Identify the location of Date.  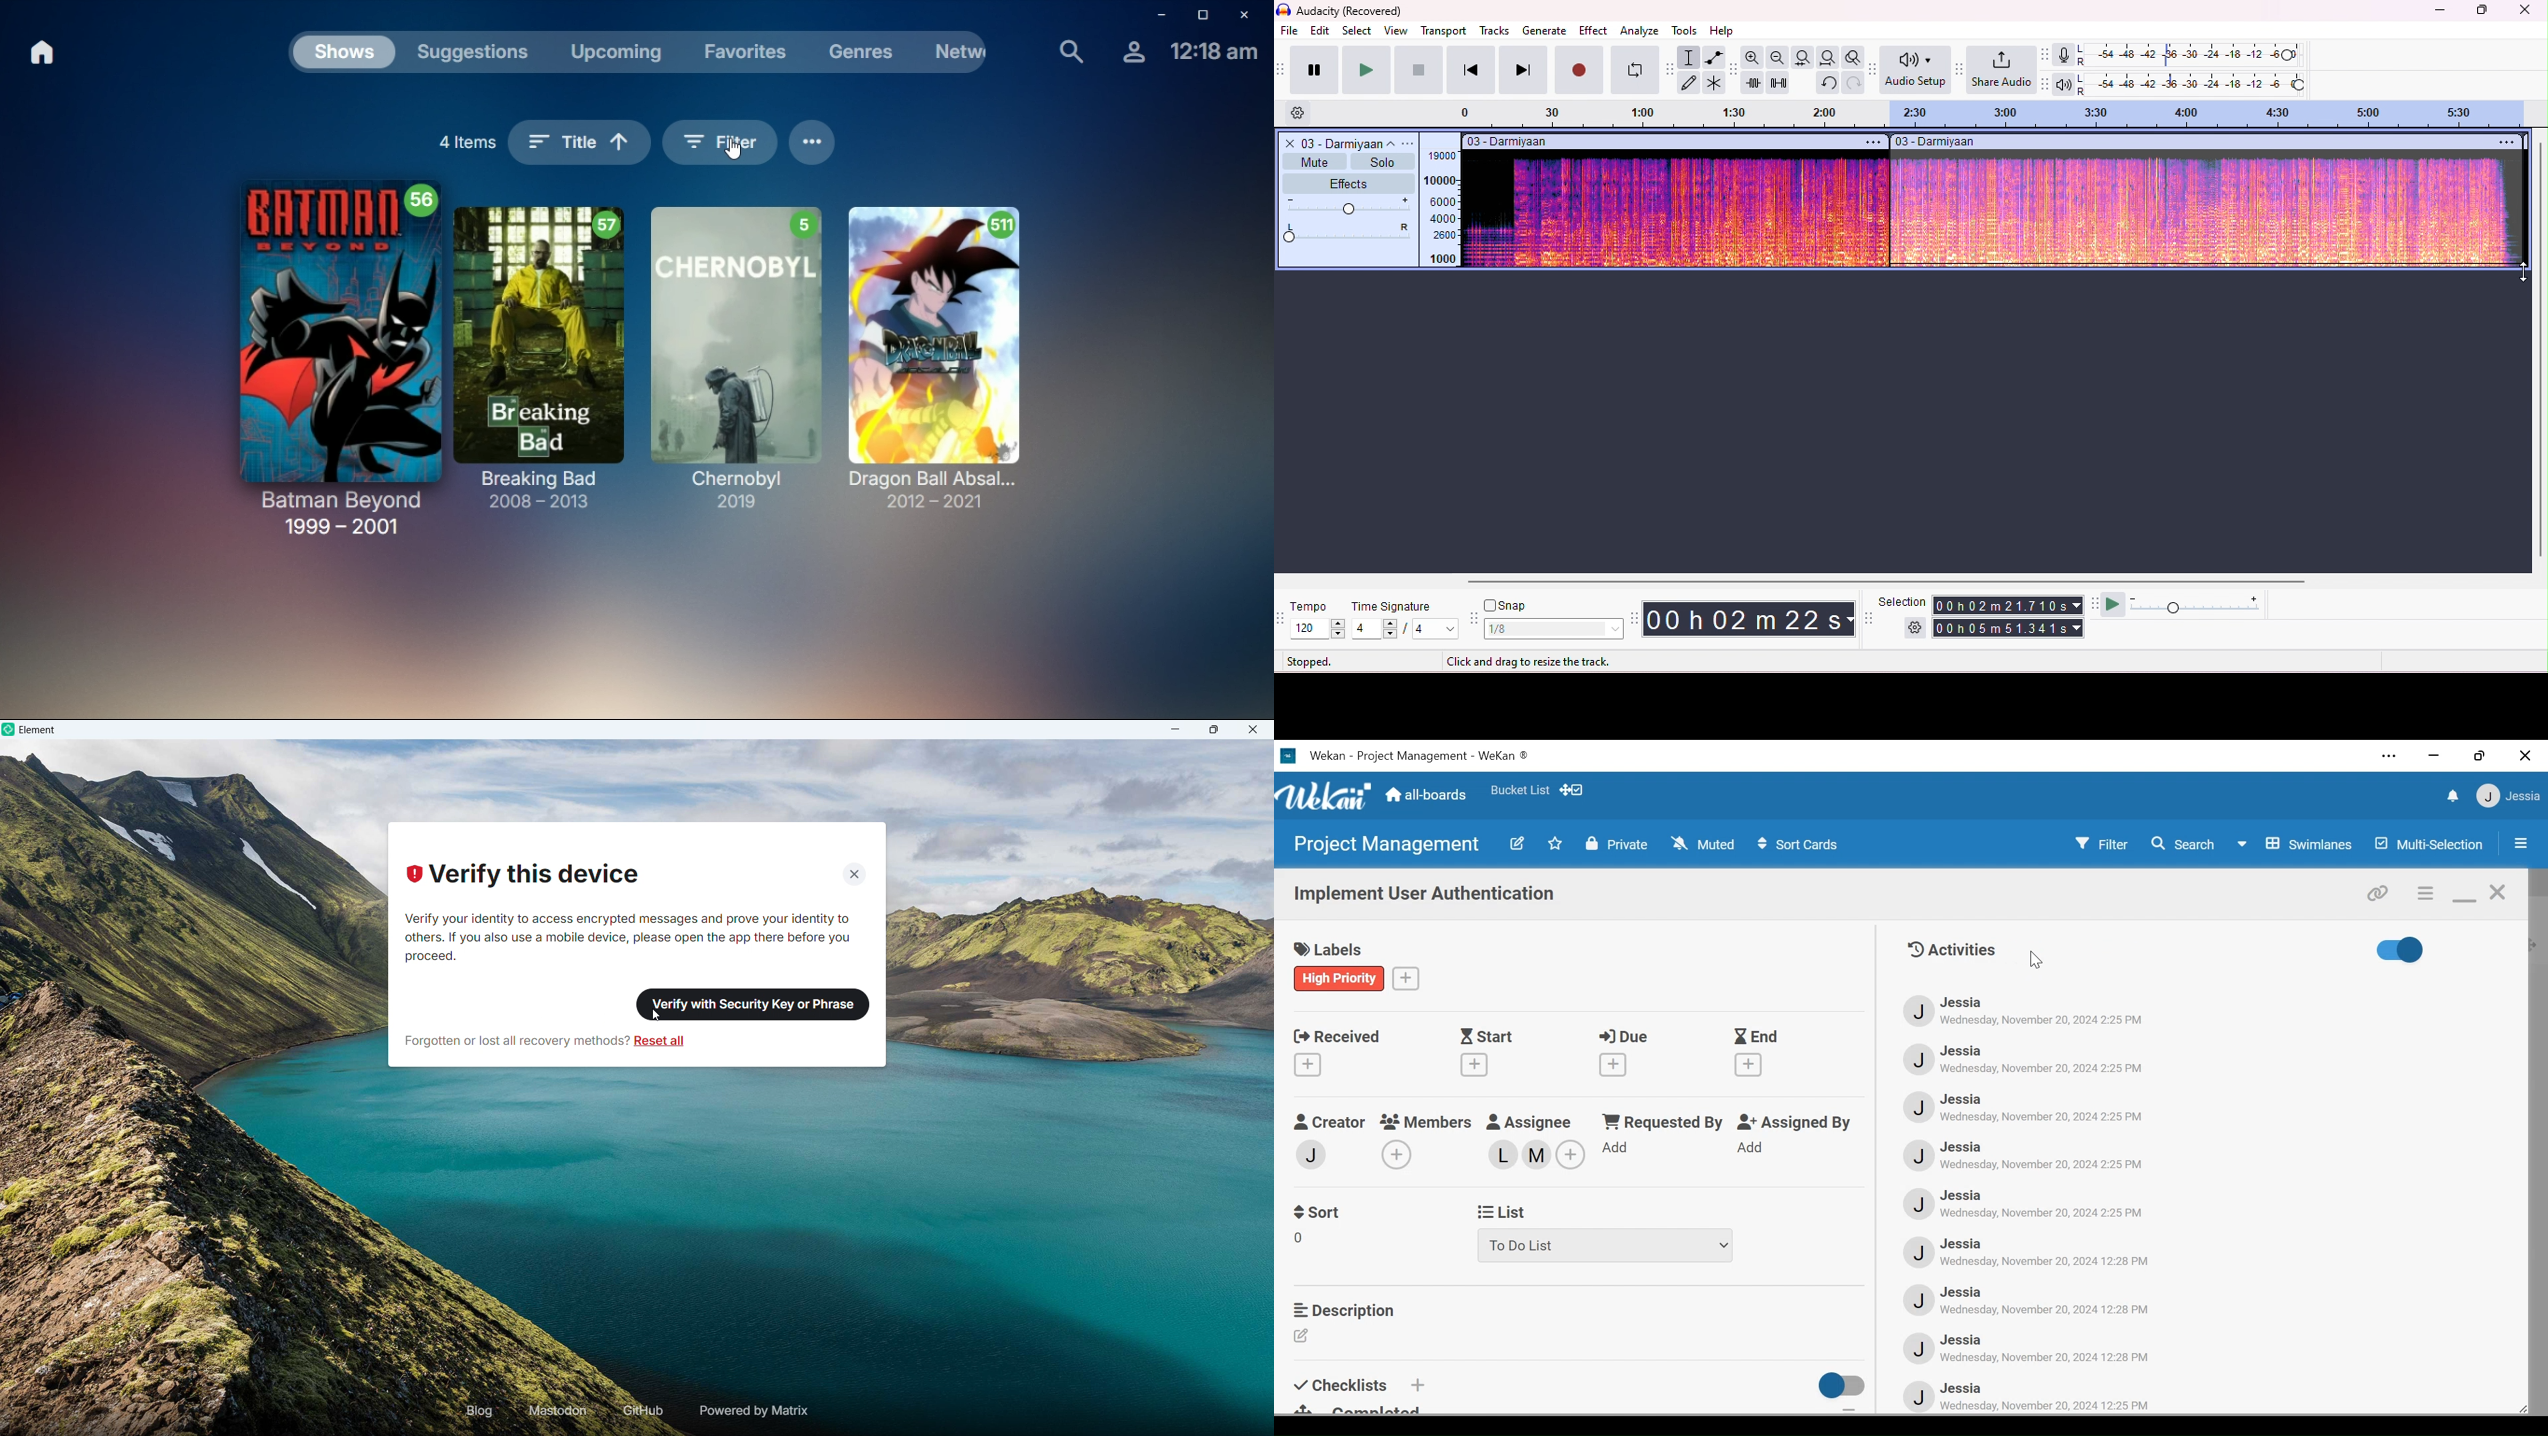
(2046, 1212).